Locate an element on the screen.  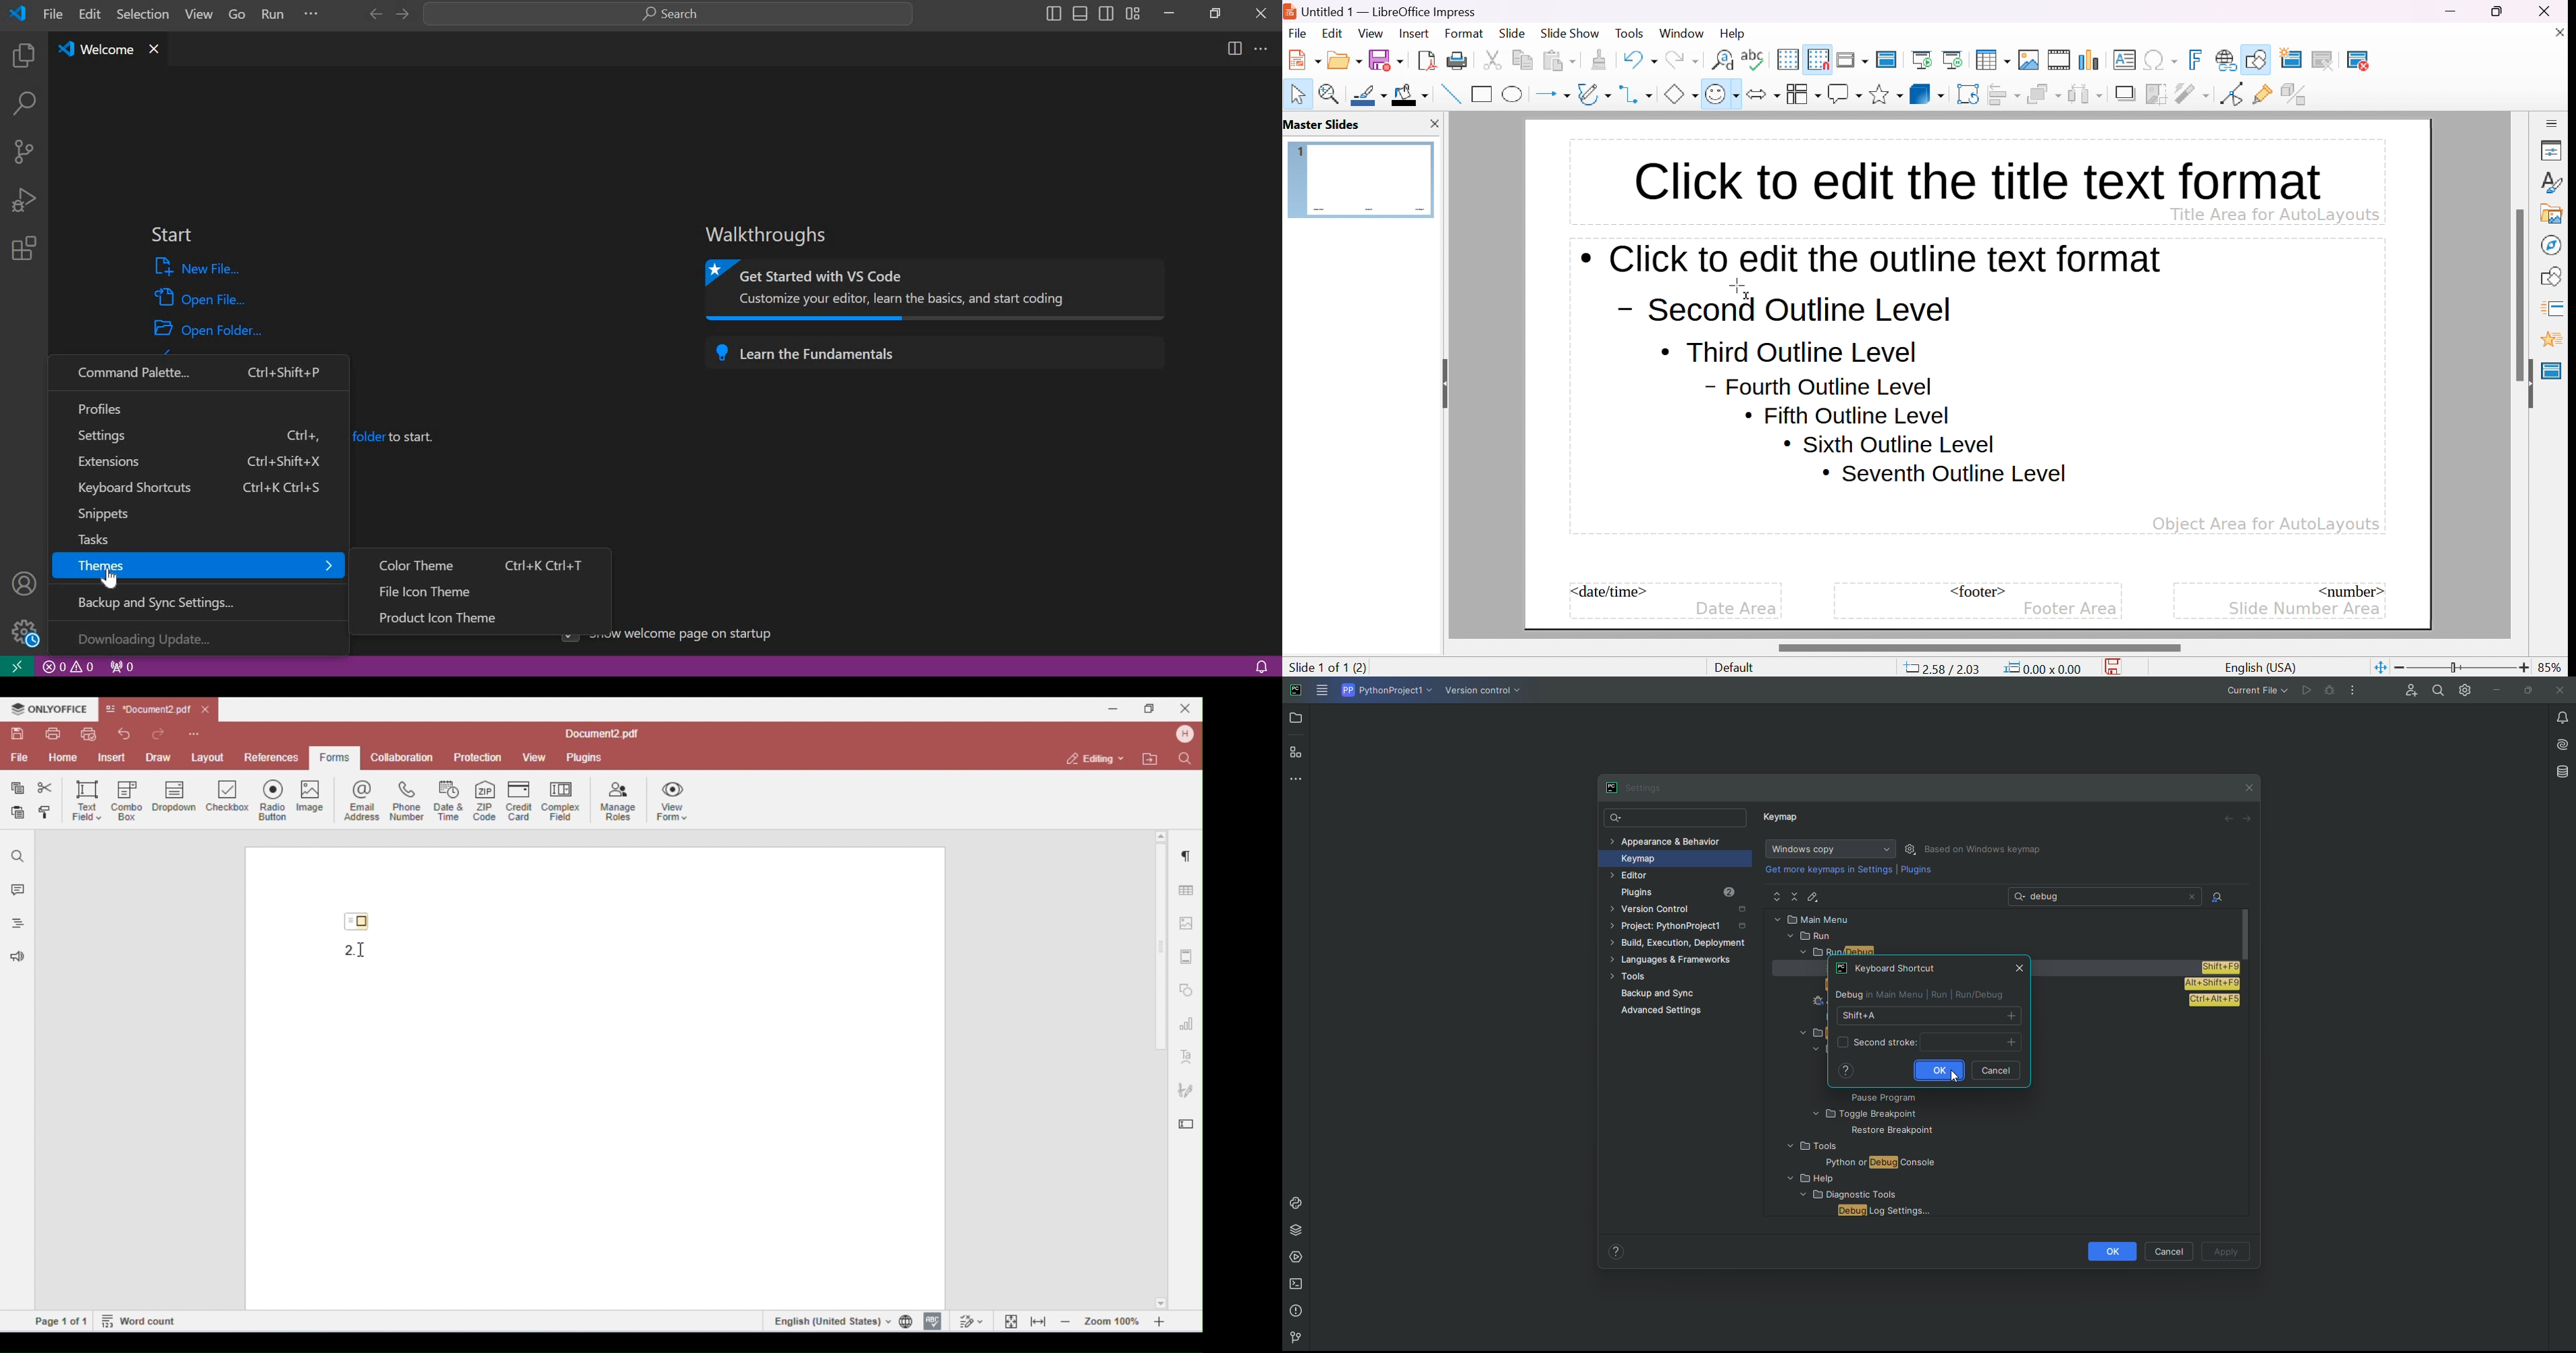
redo is located at coordinates (1681, 58).